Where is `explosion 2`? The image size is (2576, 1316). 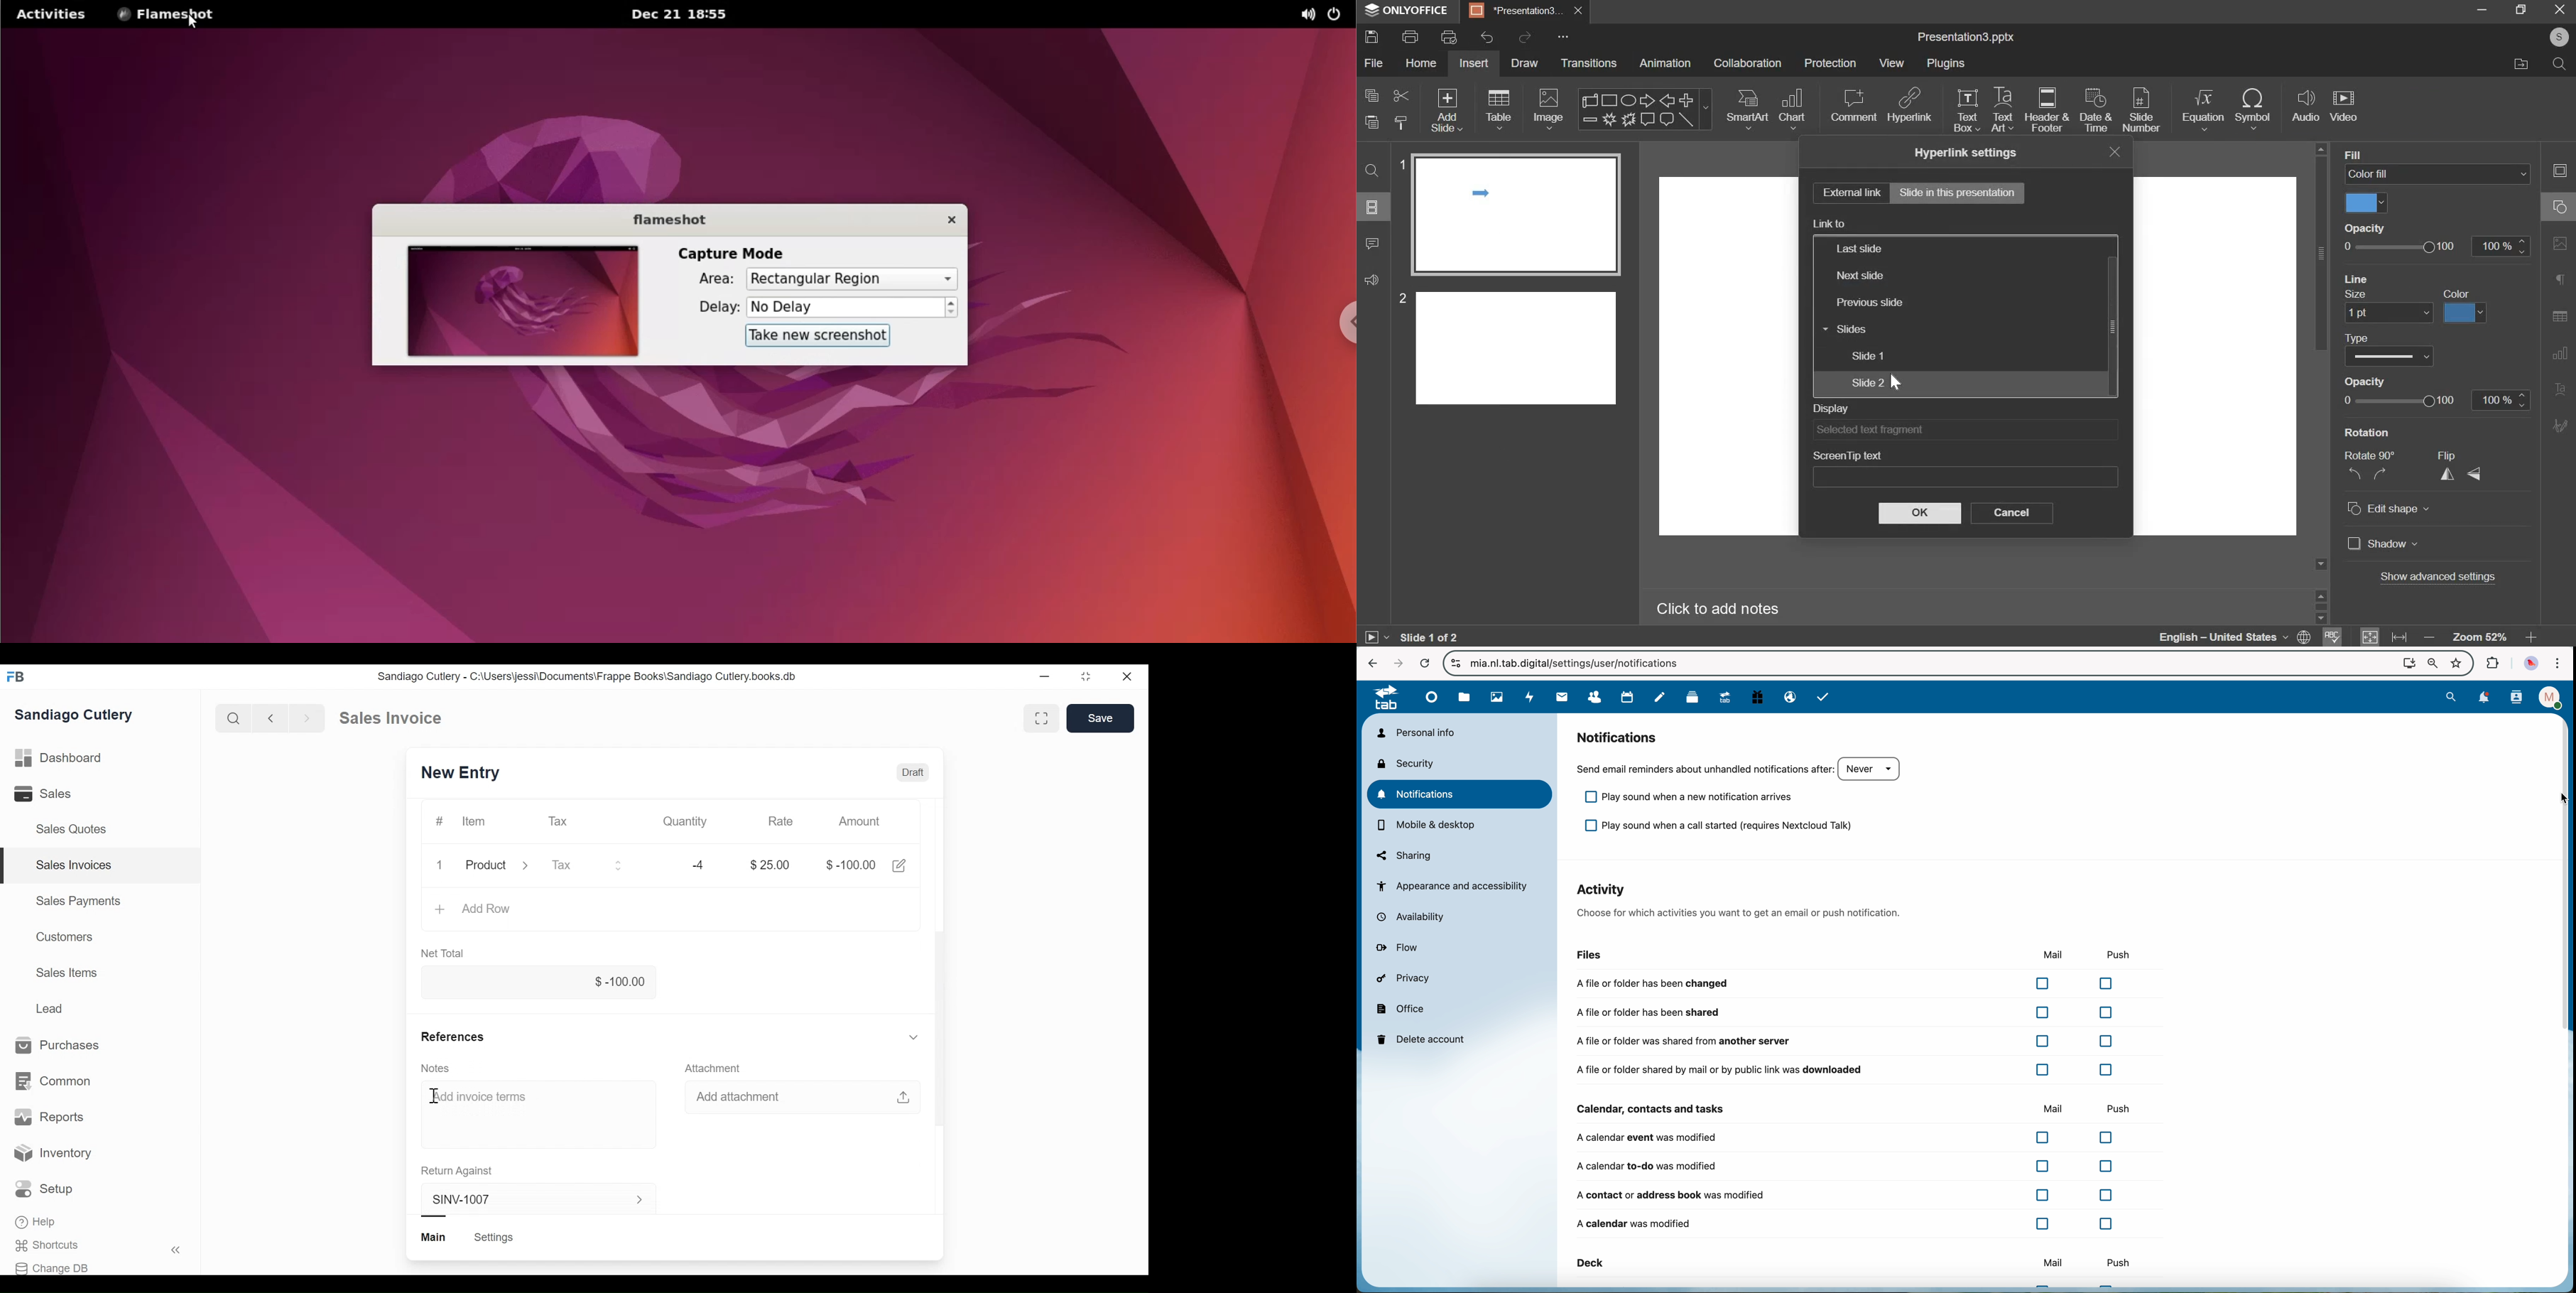
explosion 2 is located at coordinates (1627, 119).